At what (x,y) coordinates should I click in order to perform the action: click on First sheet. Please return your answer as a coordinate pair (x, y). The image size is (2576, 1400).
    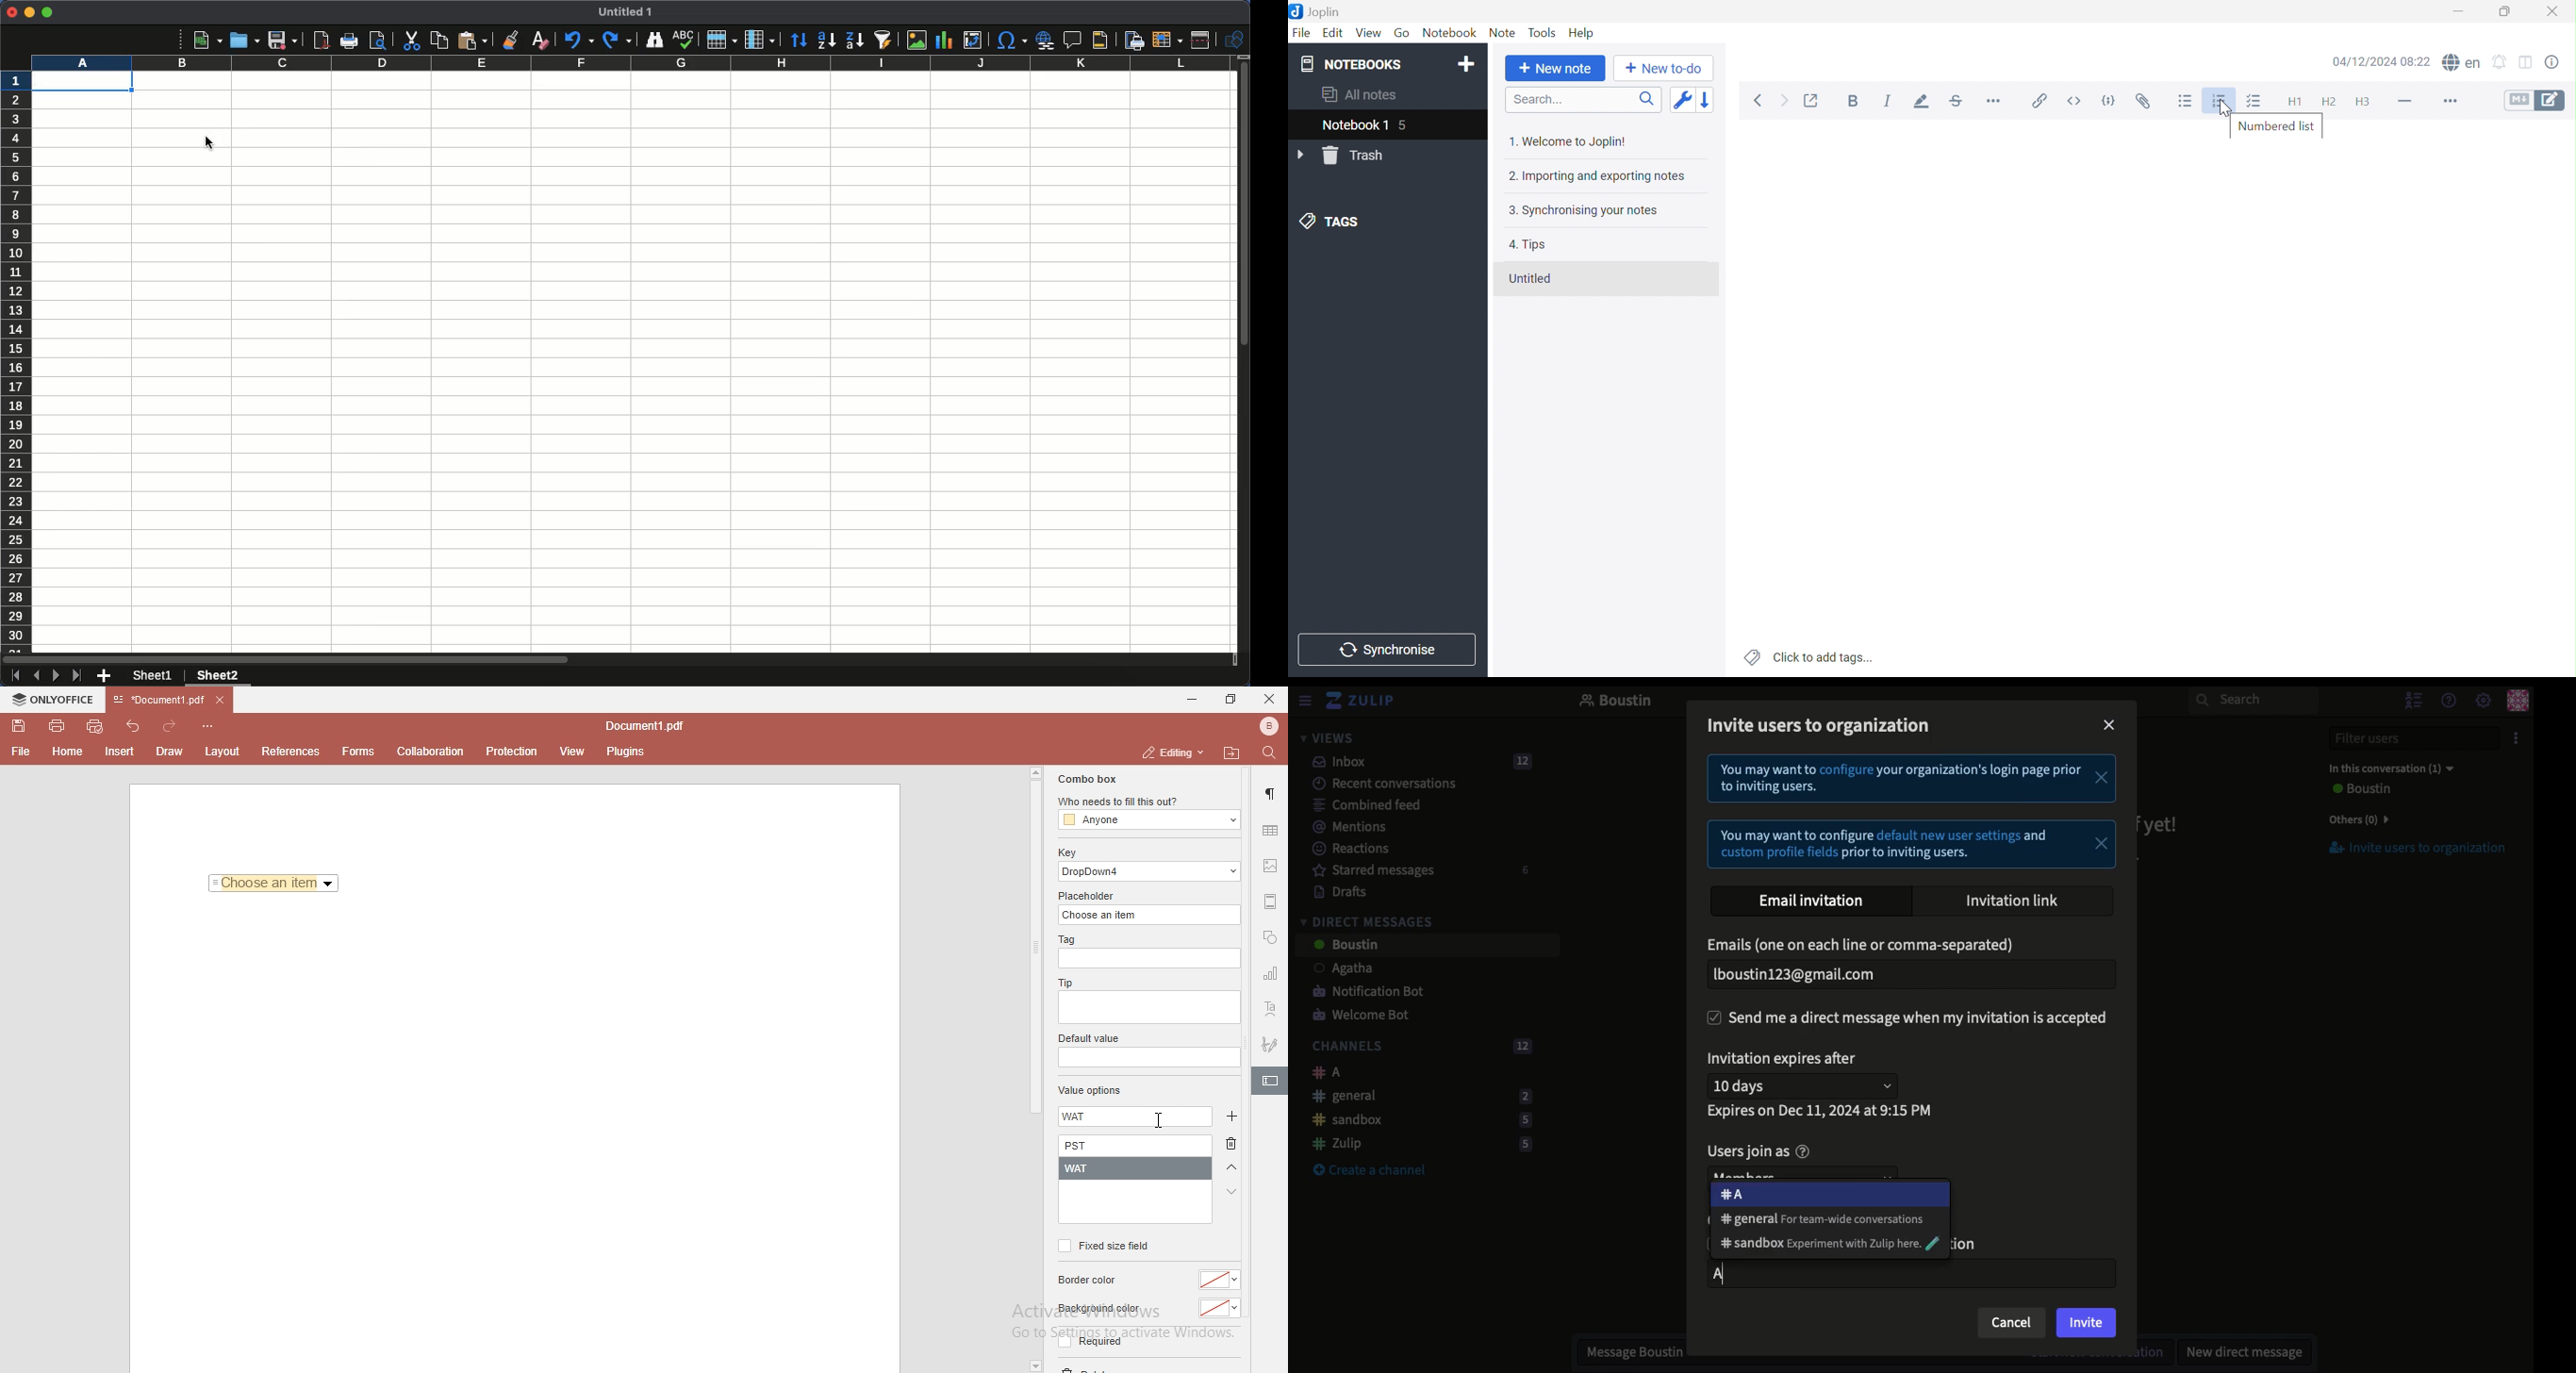
    Looking at the image, I should click on (14, 676).